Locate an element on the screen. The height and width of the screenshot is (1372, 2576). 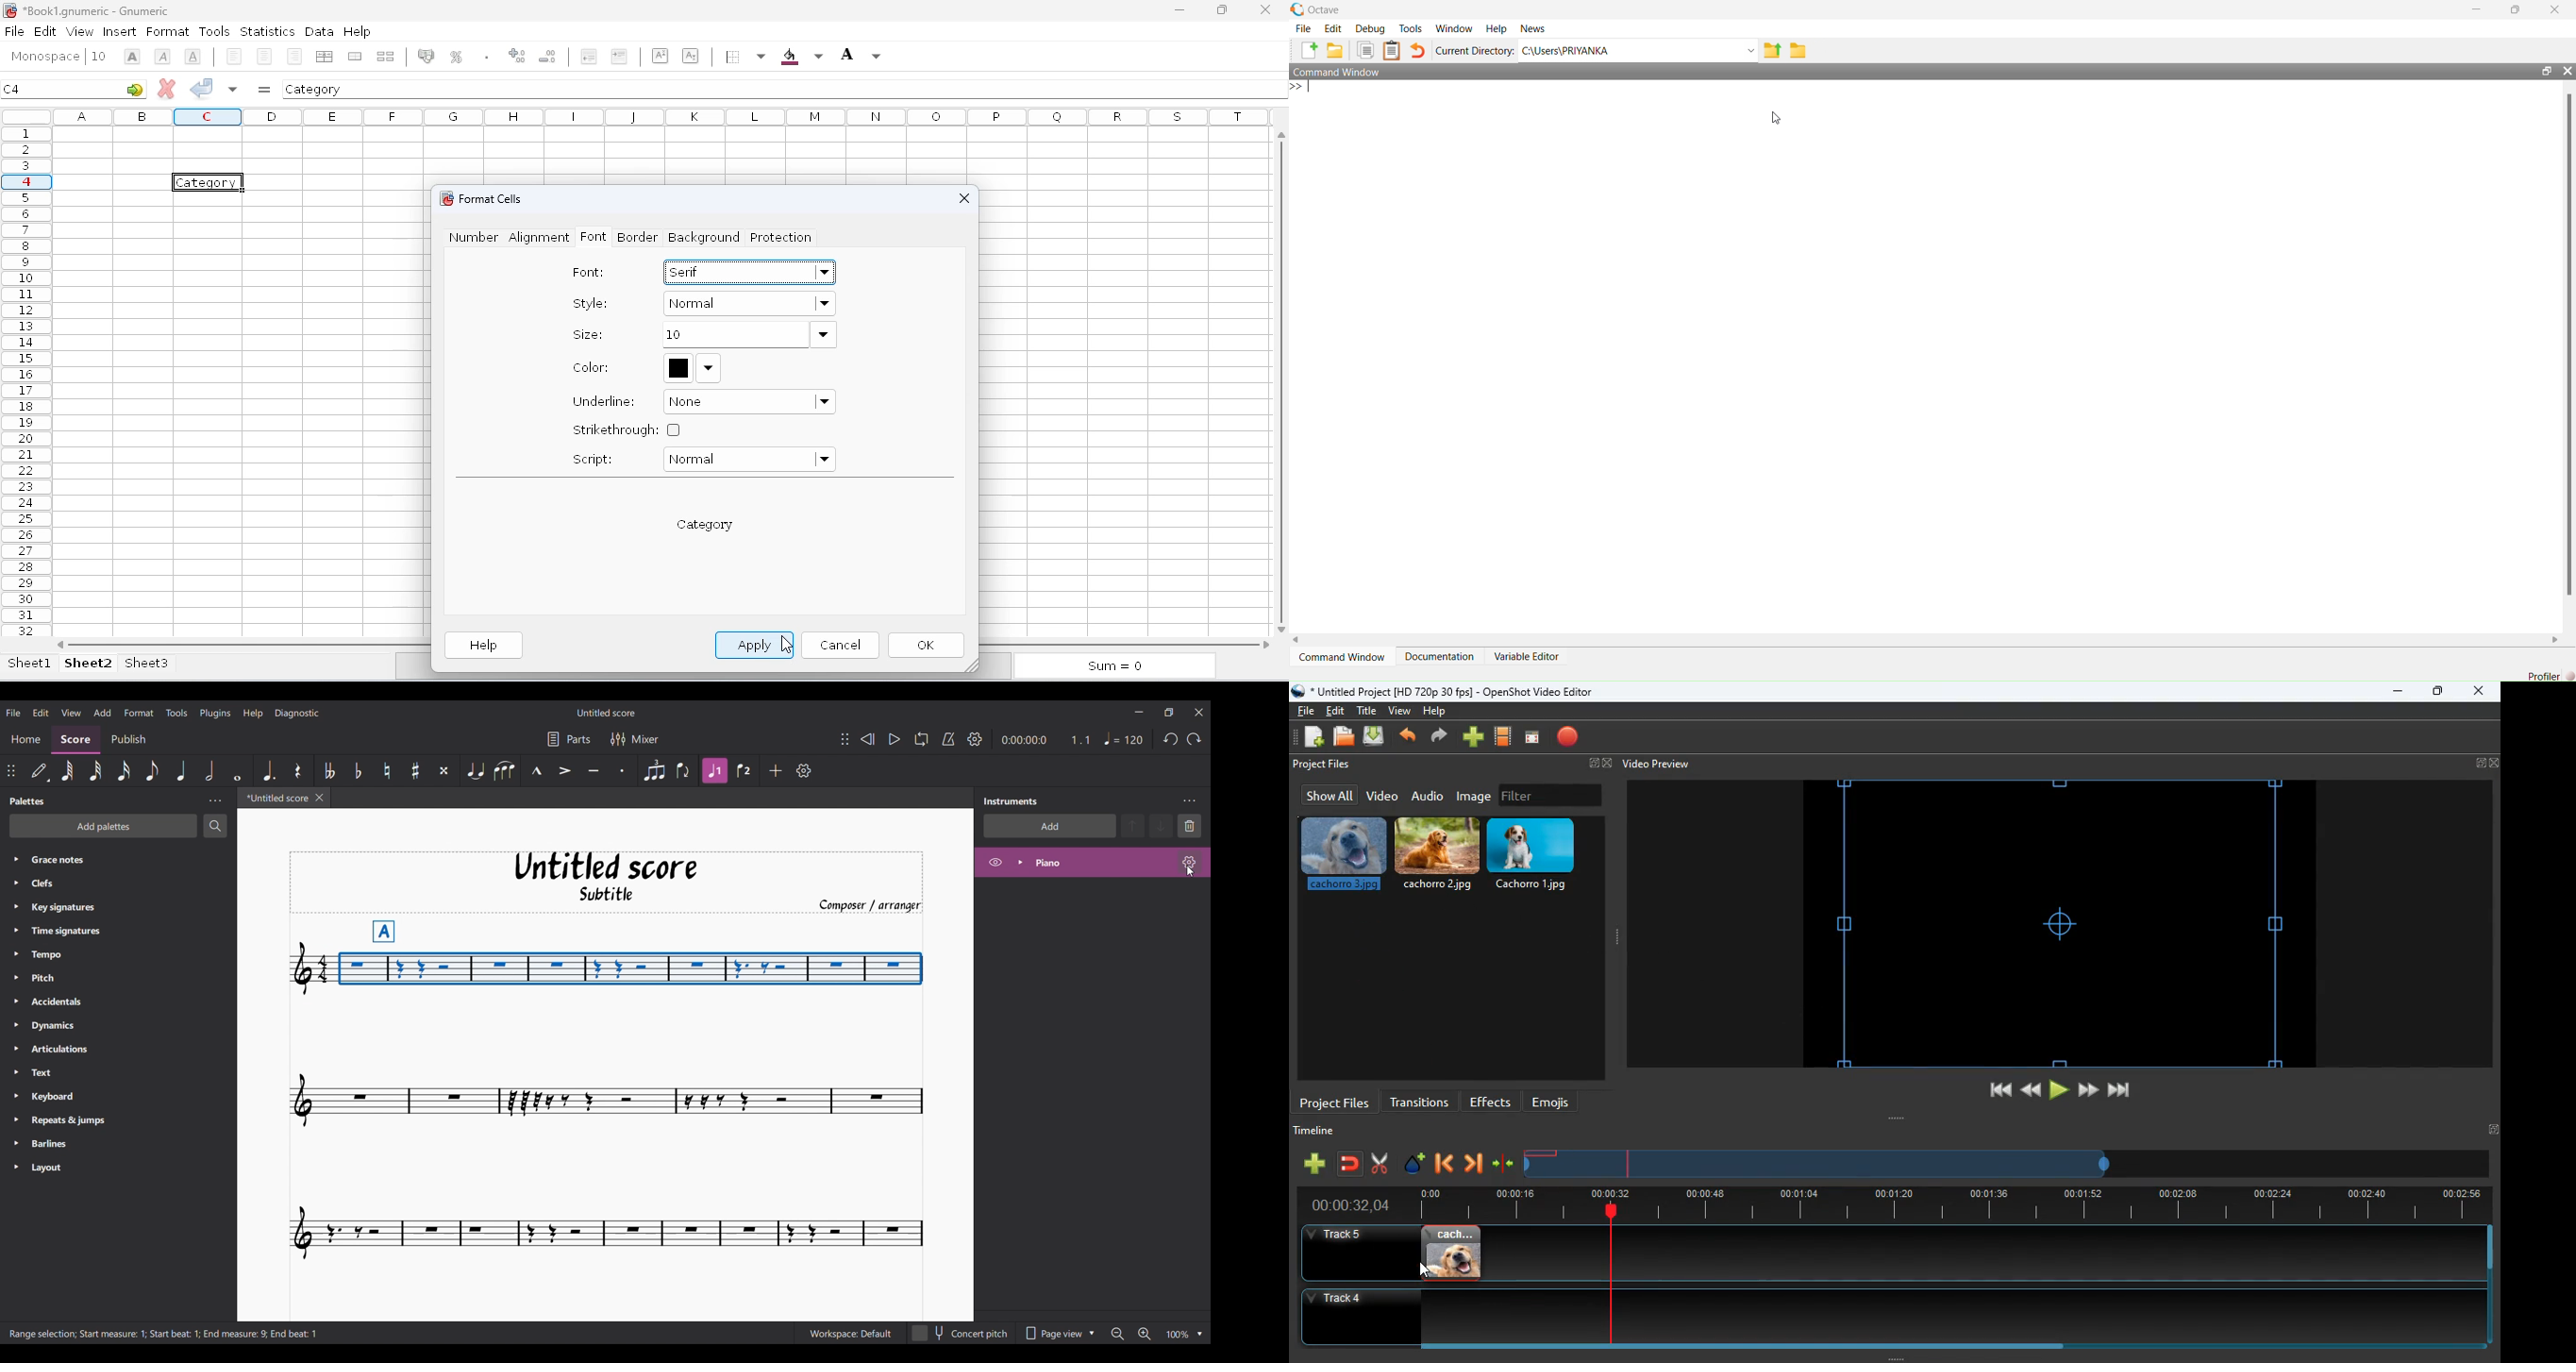
Parts is located at coordinates (569, 739).